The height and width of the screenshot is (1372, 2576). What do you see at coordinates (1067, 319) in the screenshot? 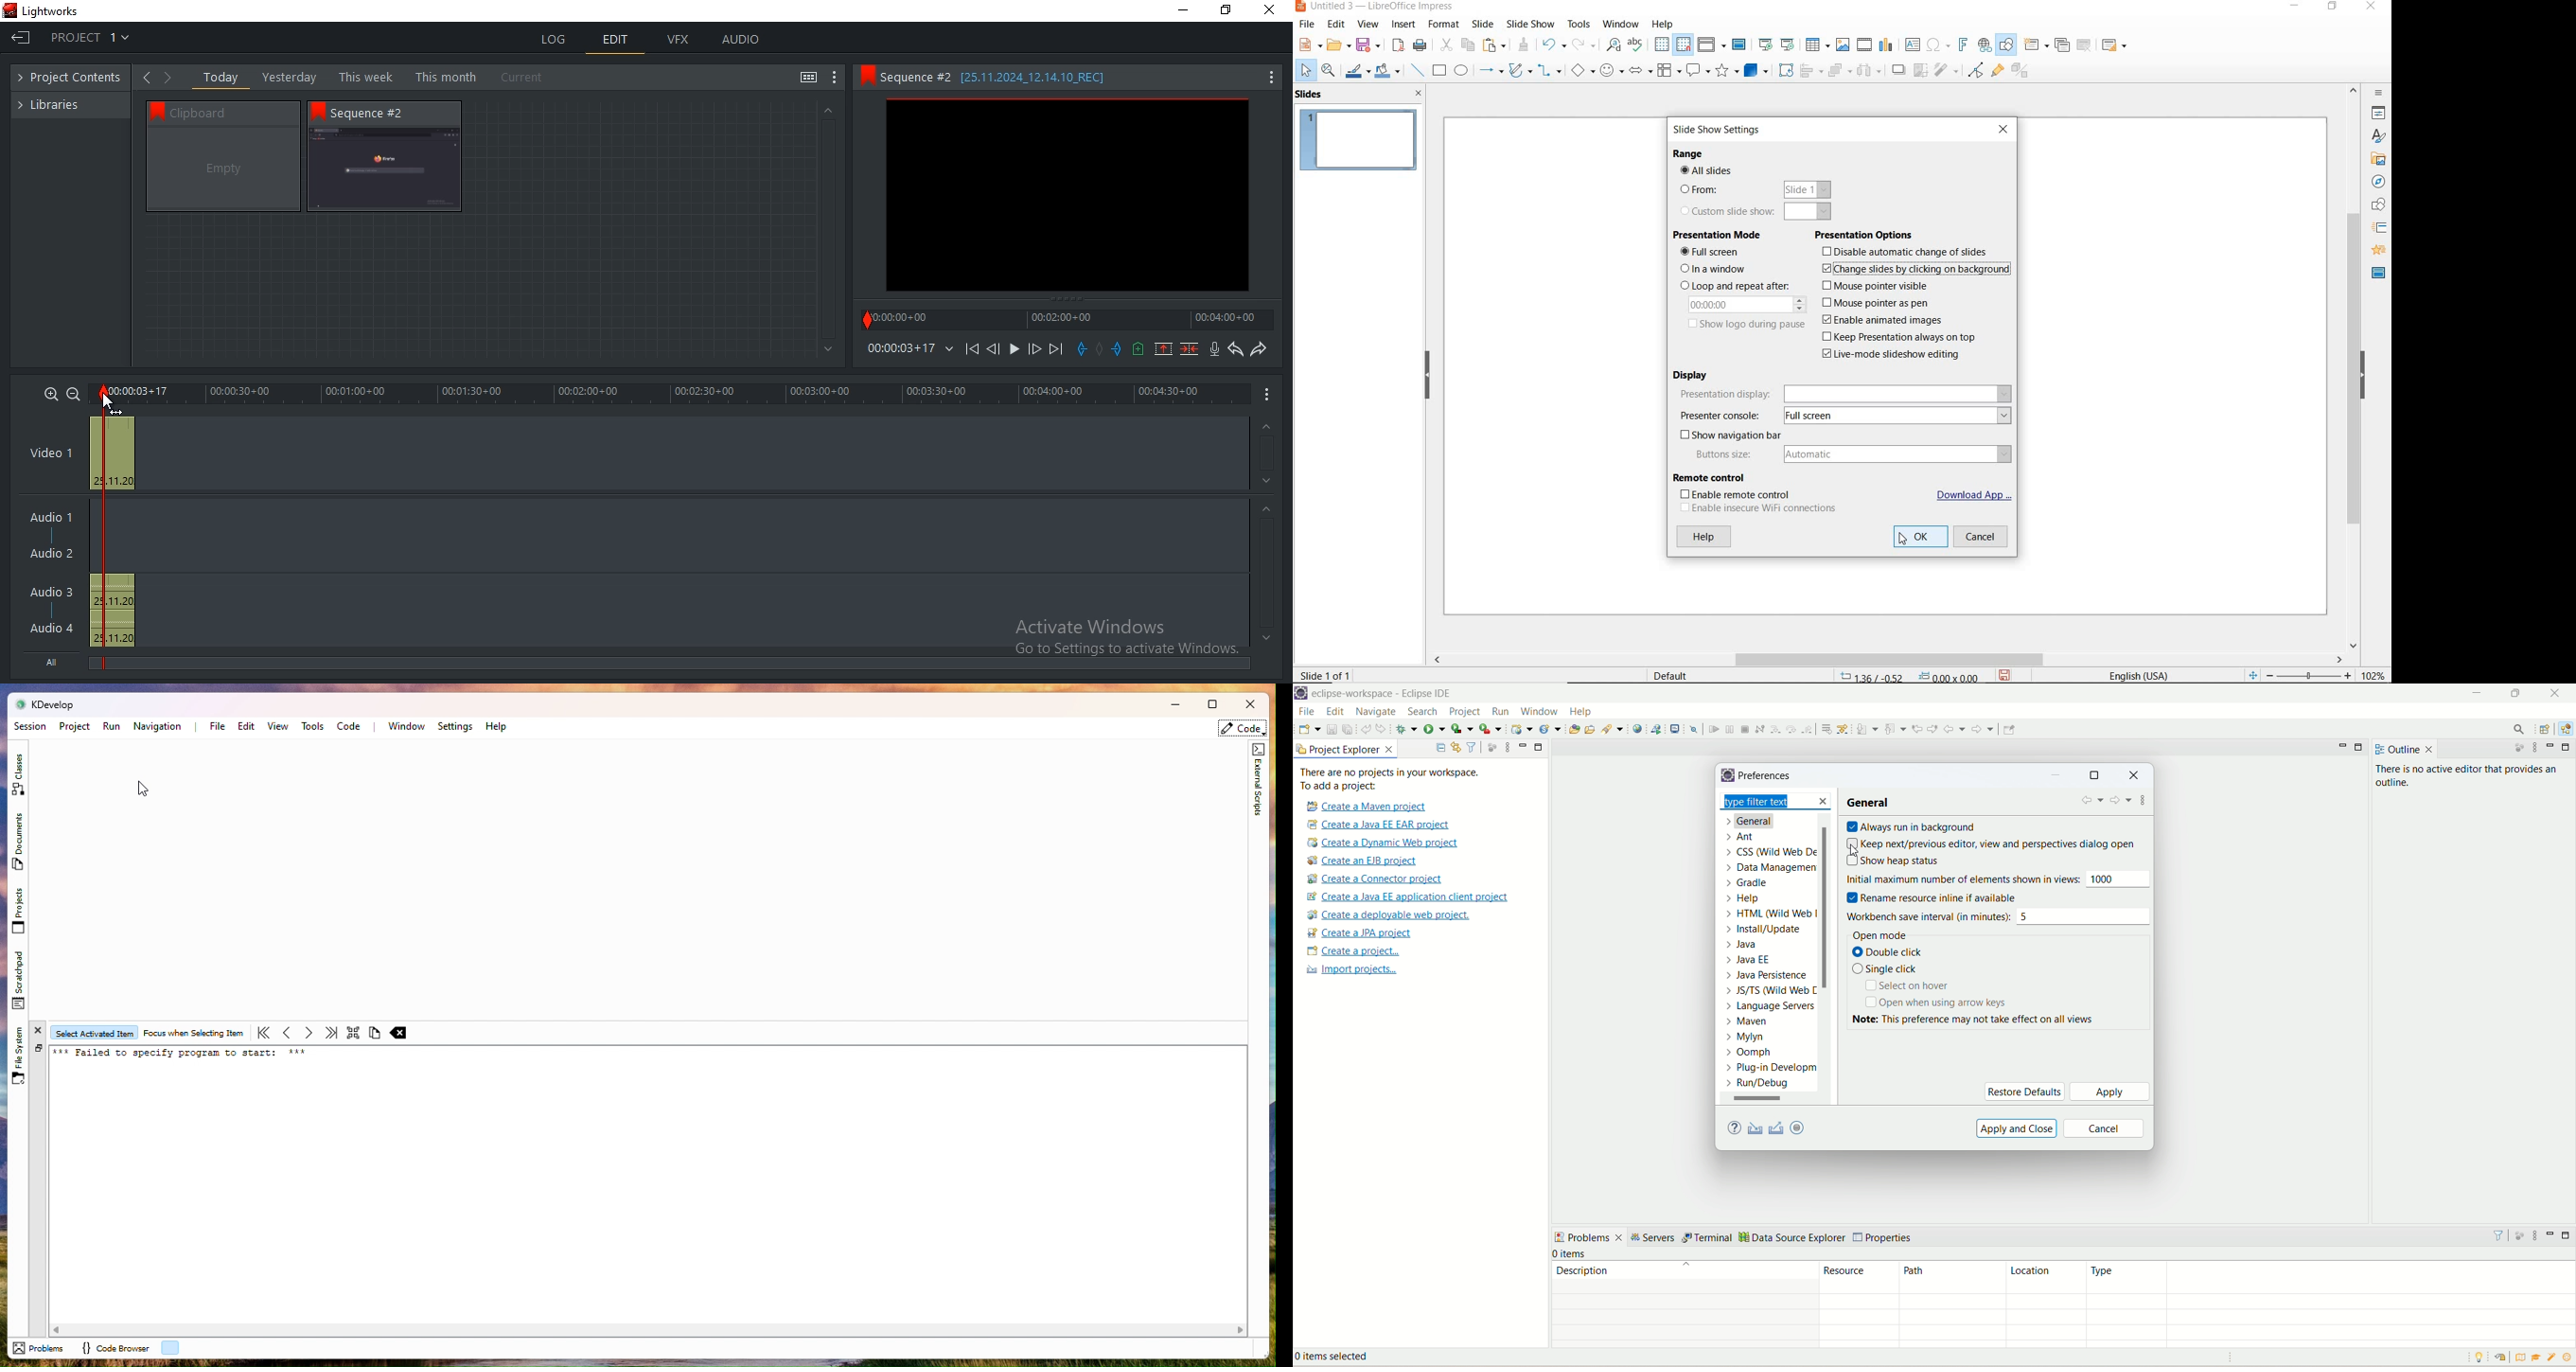
I see `timeline` at bounding box center [1067, 319].